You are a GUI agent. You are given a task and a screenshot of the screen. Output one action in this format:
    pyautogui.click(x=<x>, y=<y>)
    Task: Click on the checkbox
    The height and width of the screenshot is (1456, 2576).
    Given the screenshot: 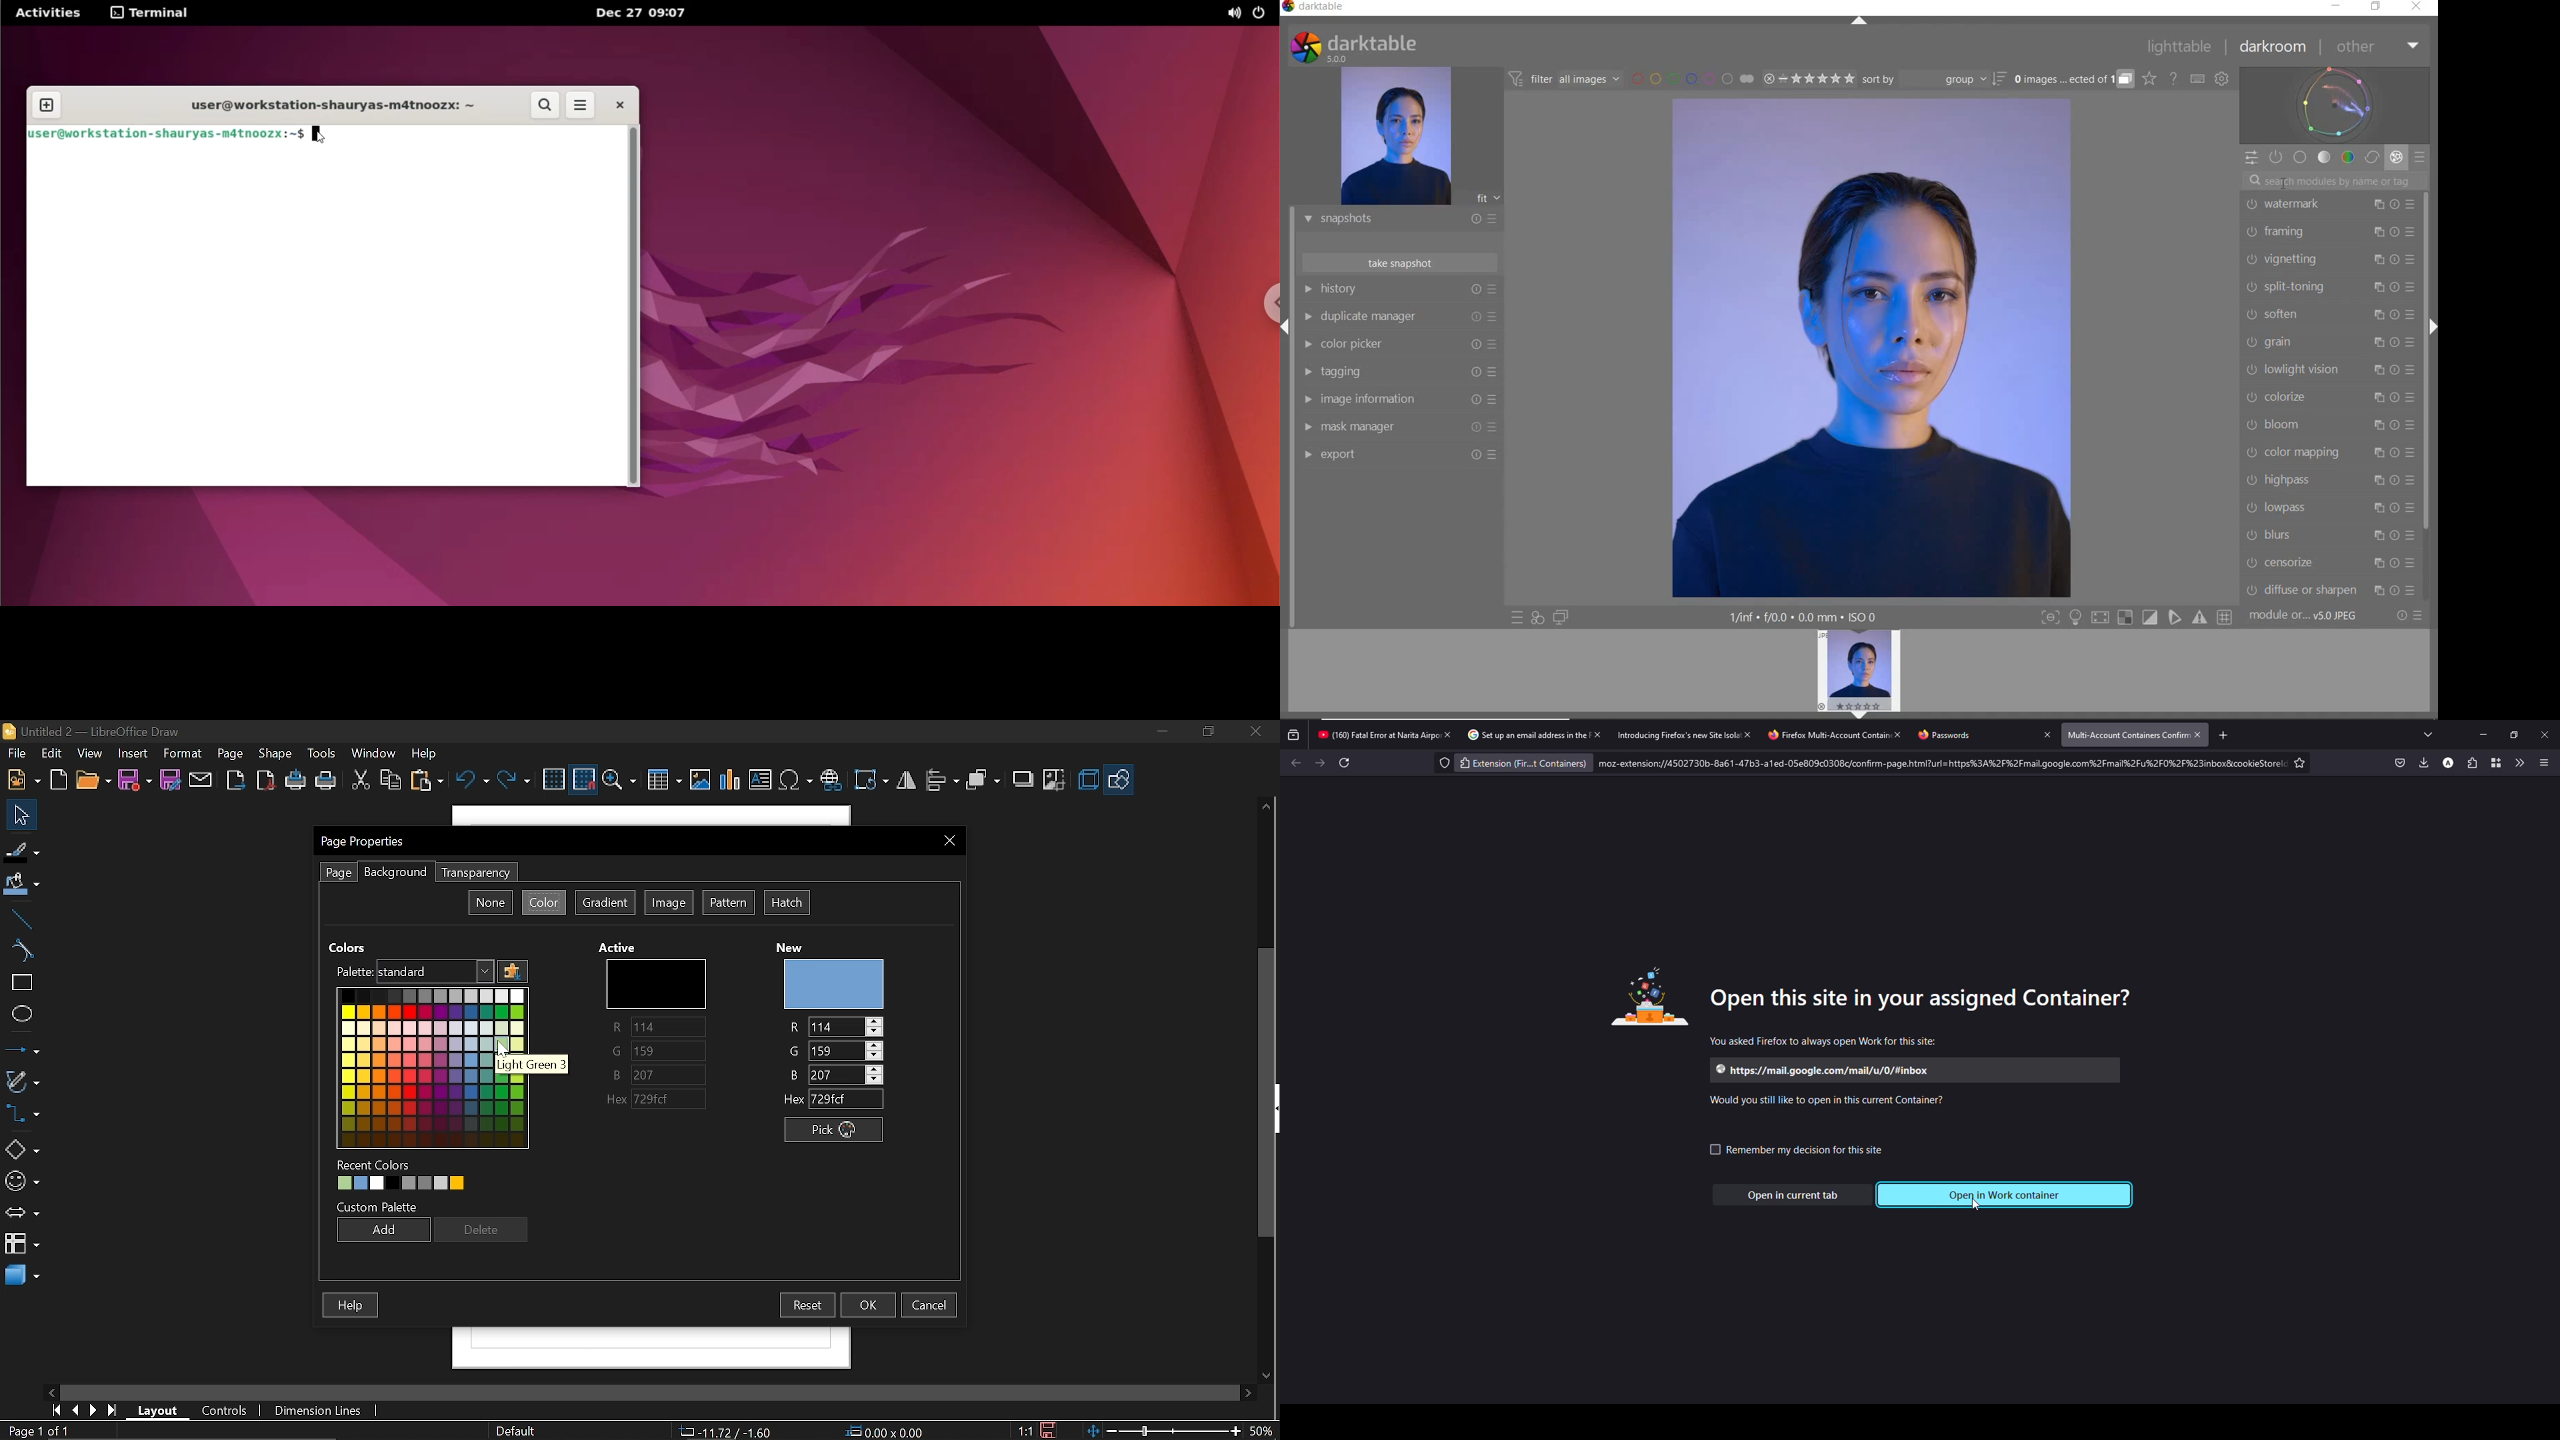 What is the action you would take?
    pyautogui.click(x=1706, y=1149)
    